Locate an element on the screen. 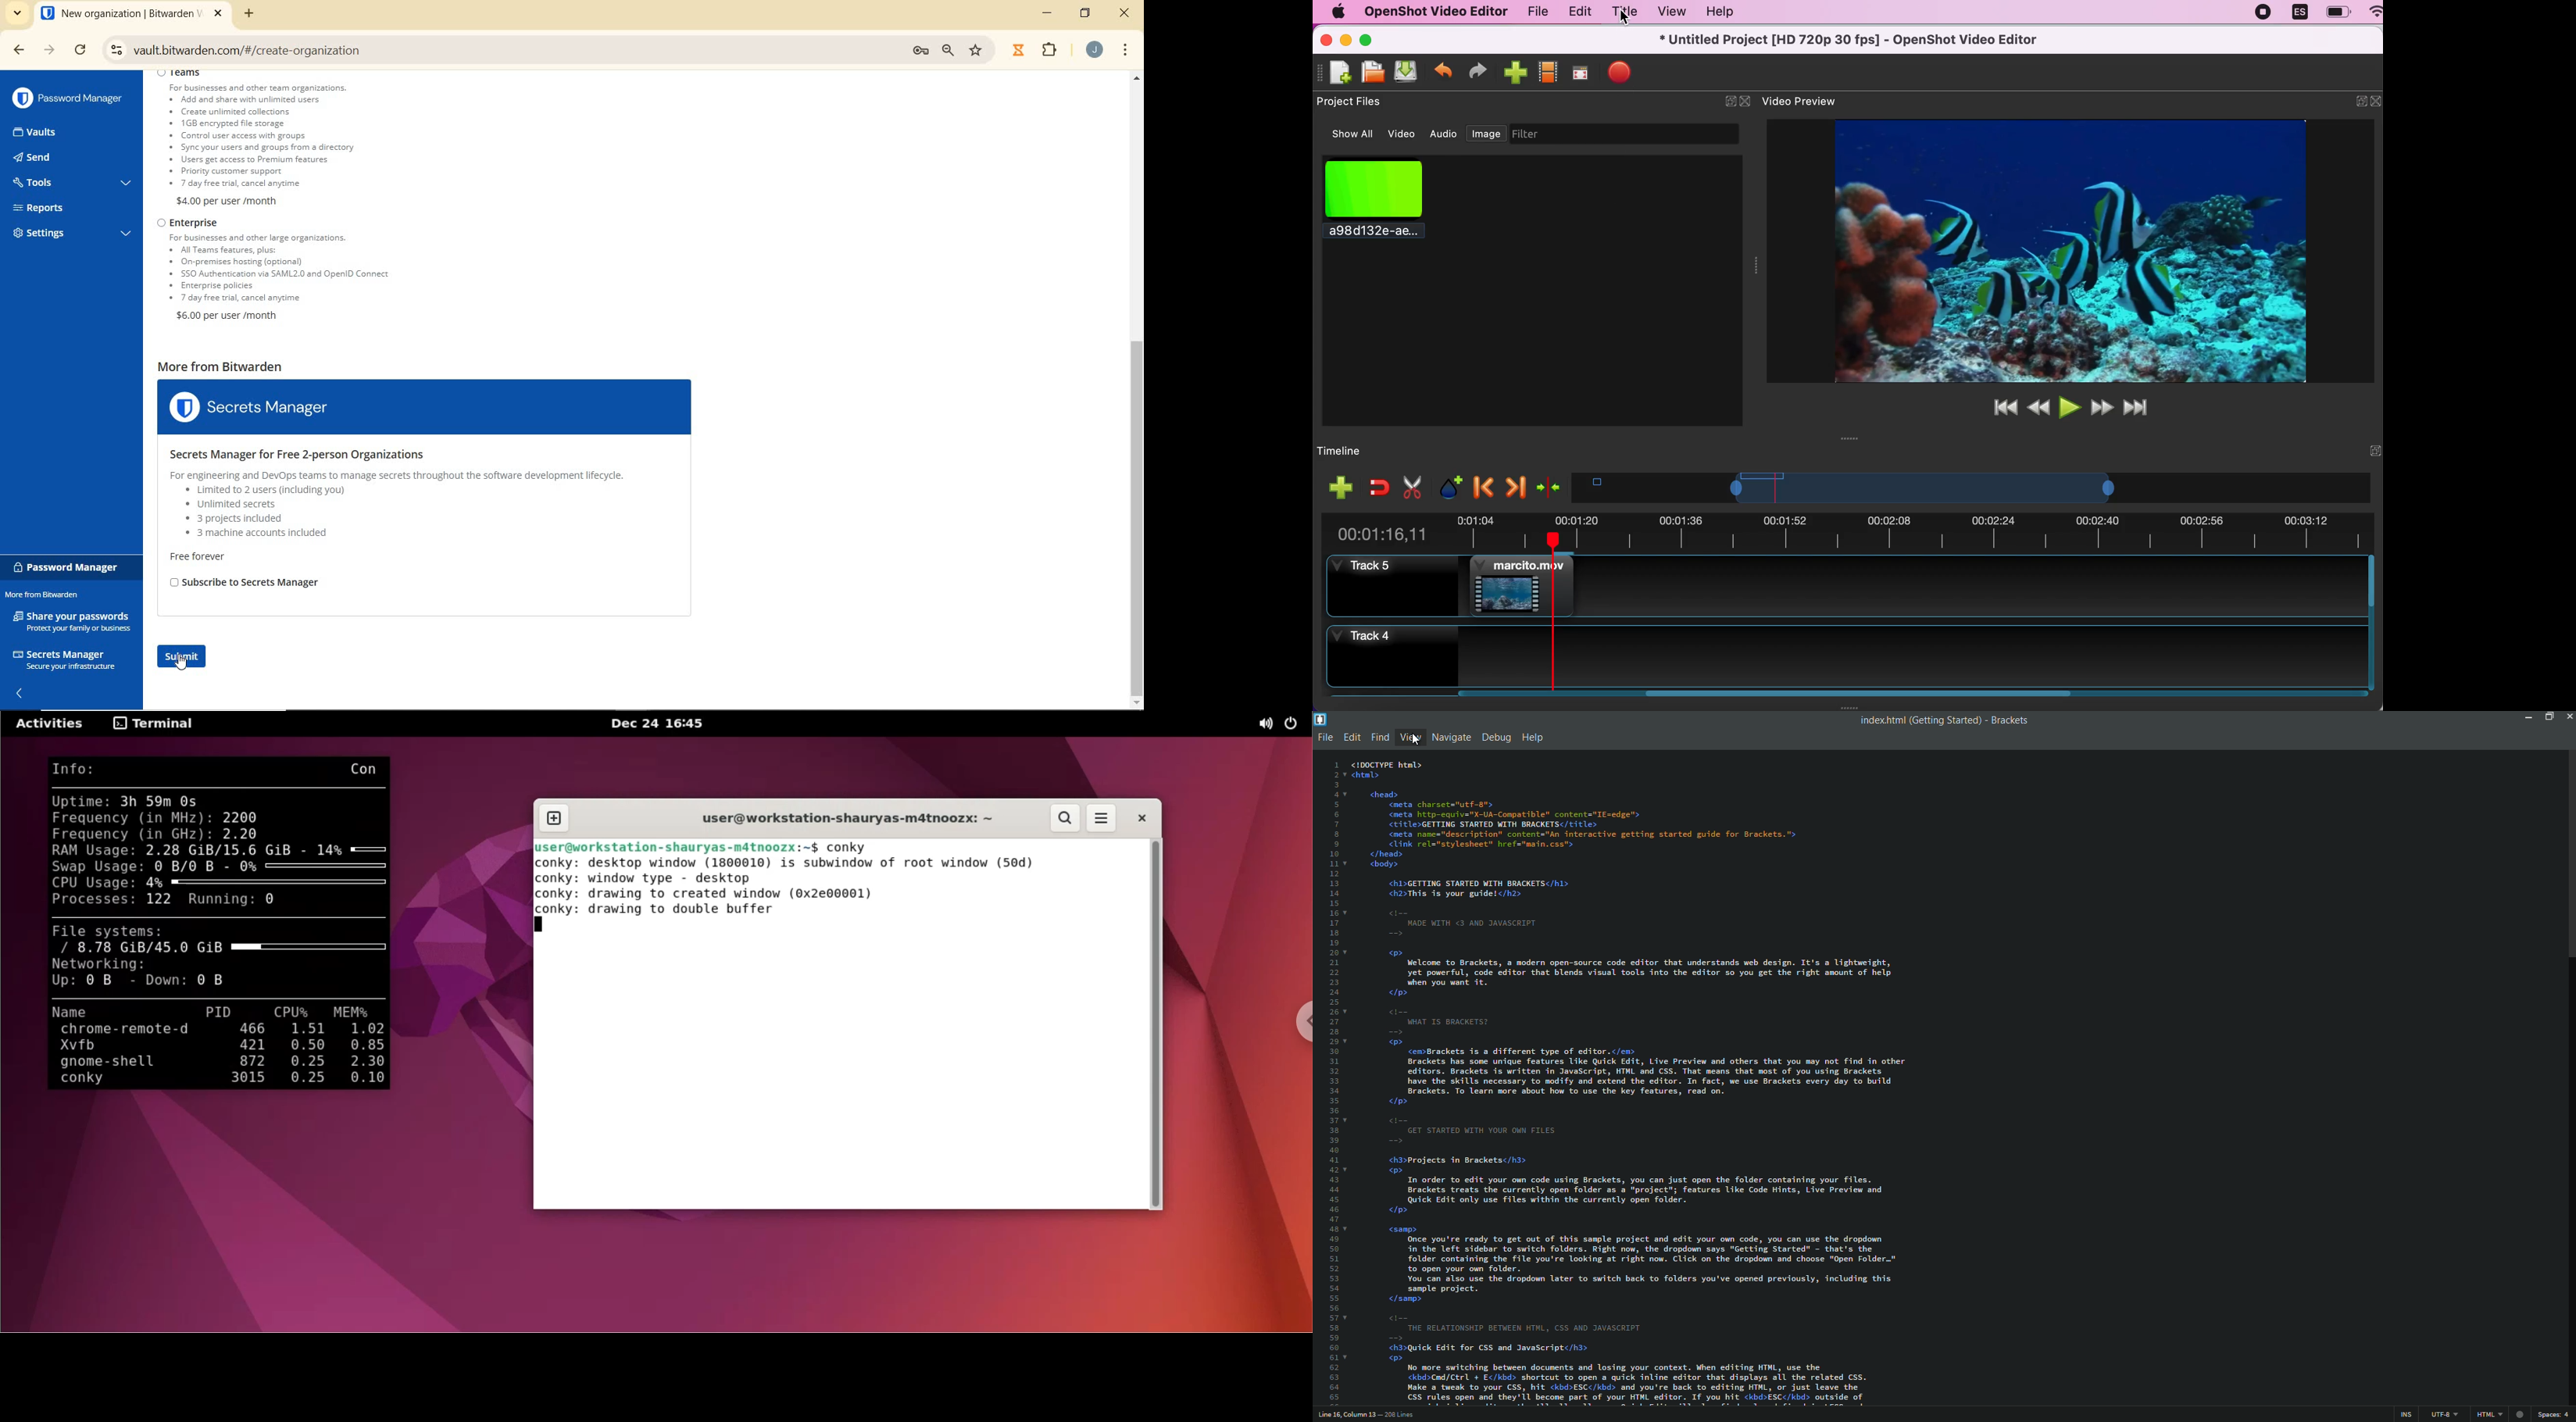  maximize is located at coordinates (2547, 716).